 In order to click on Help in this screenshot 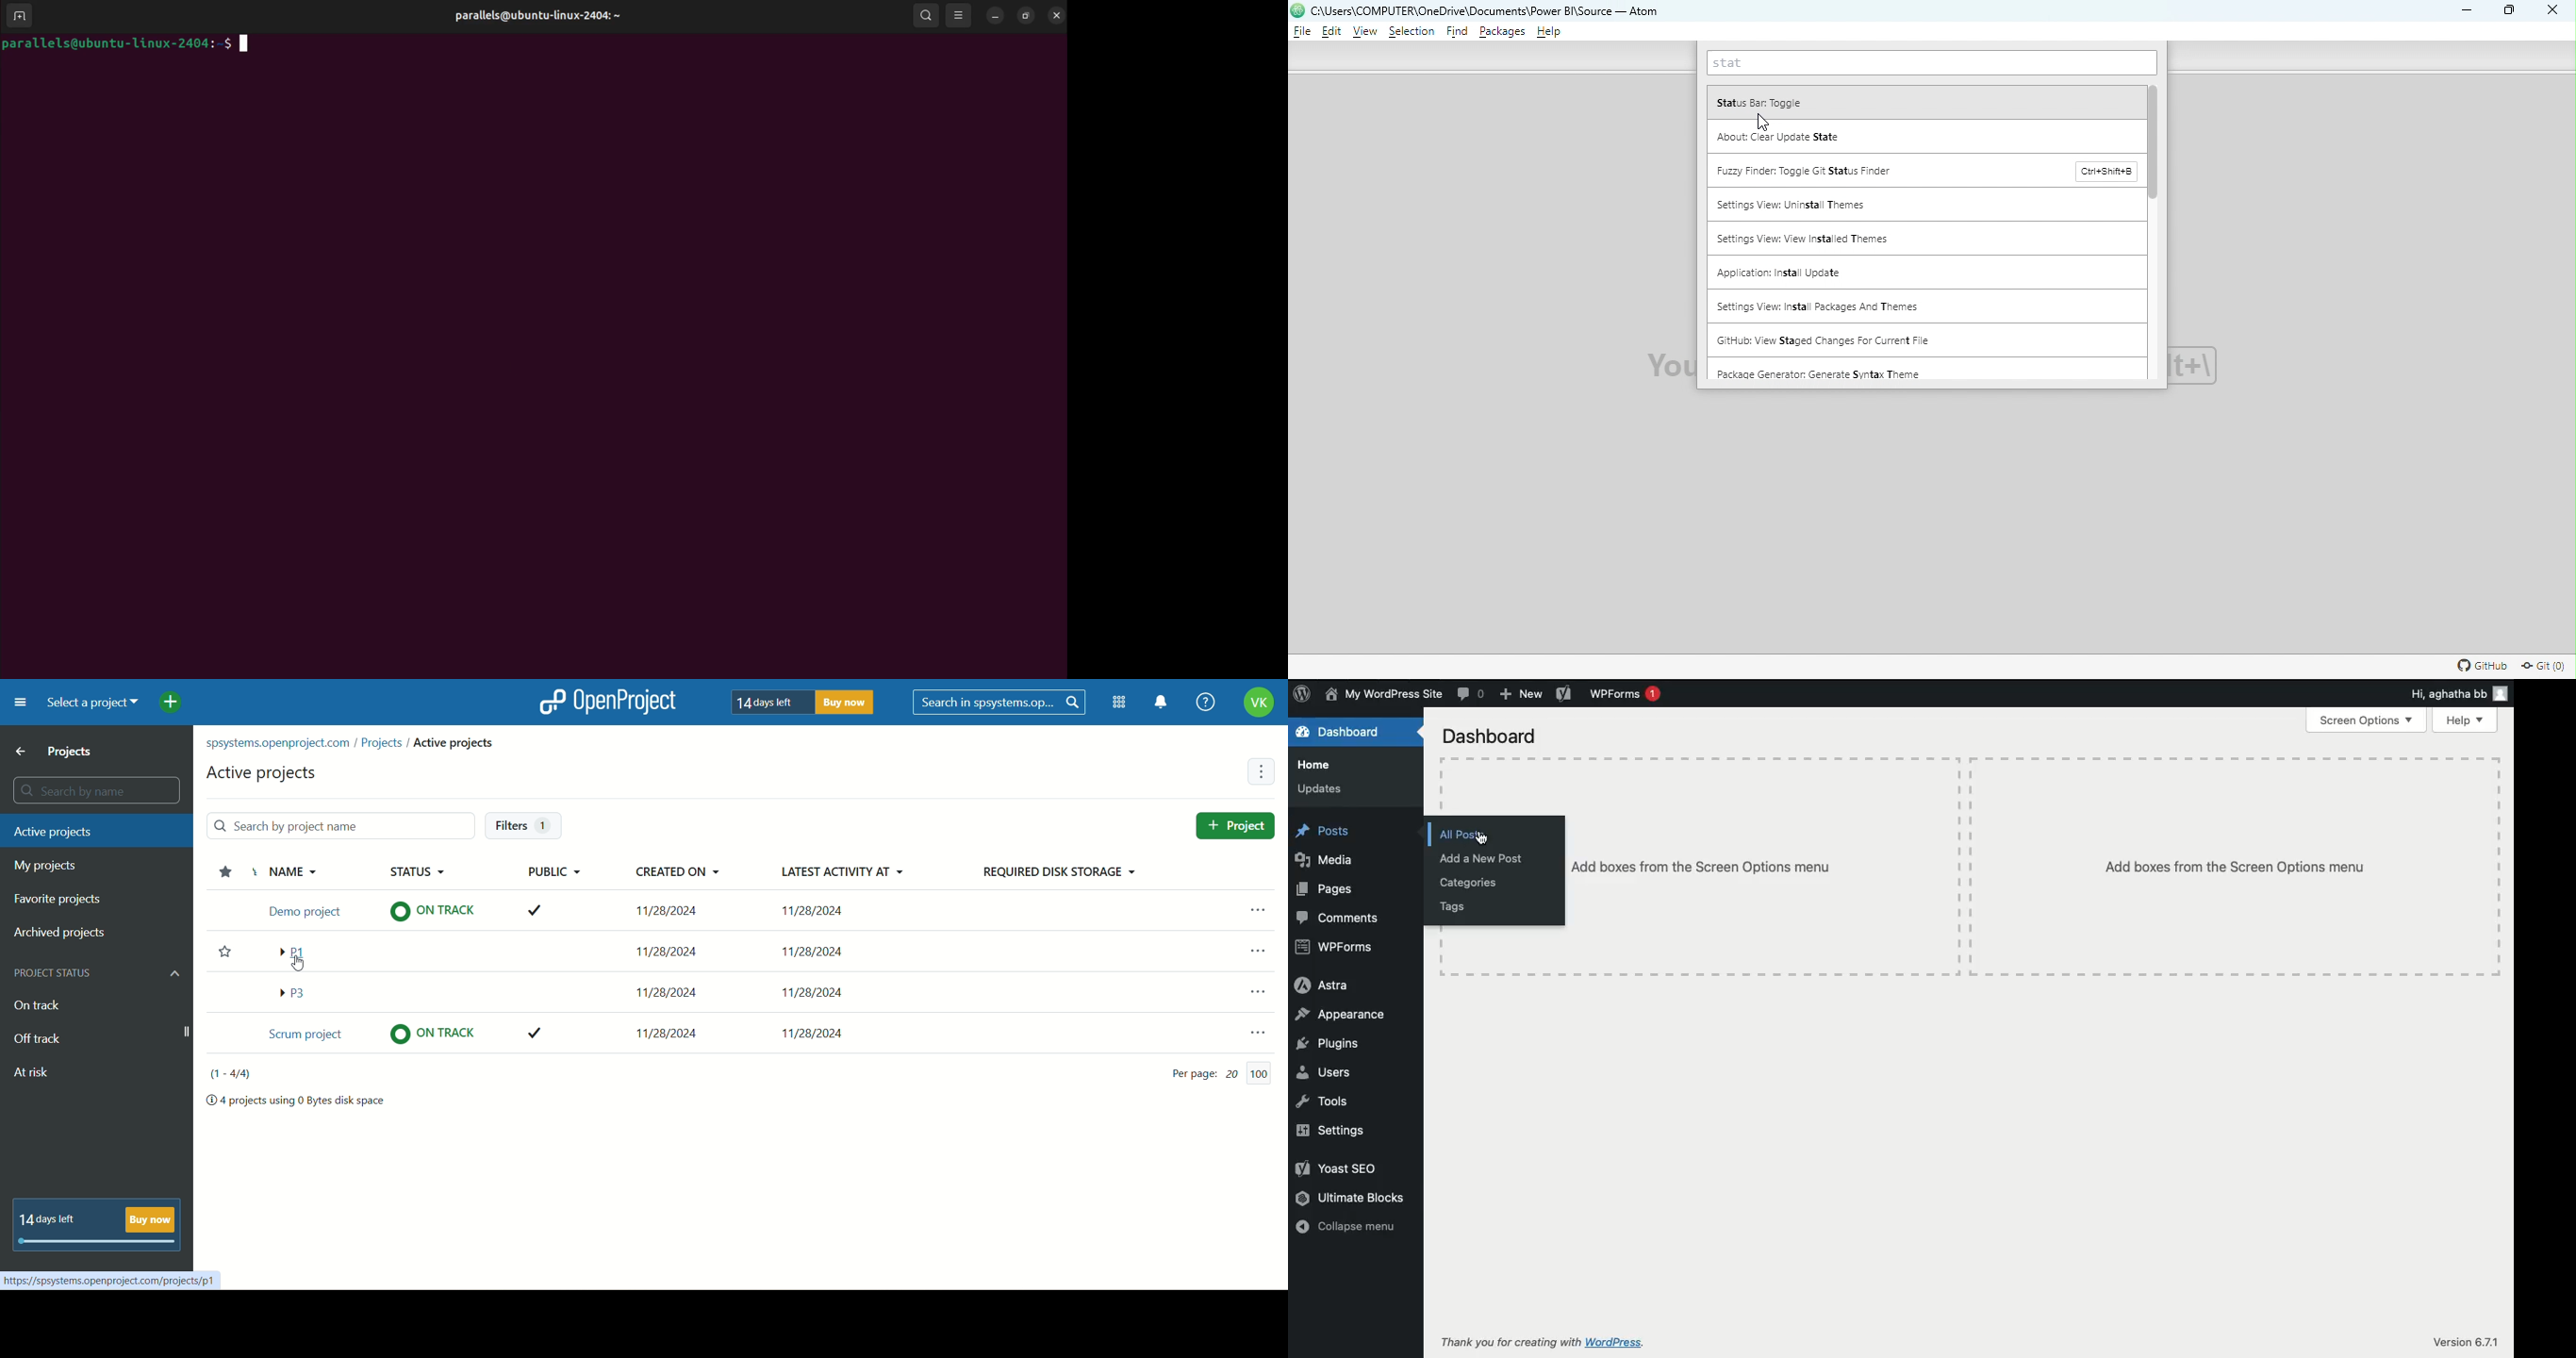, I will do `click(1550, 32)`.